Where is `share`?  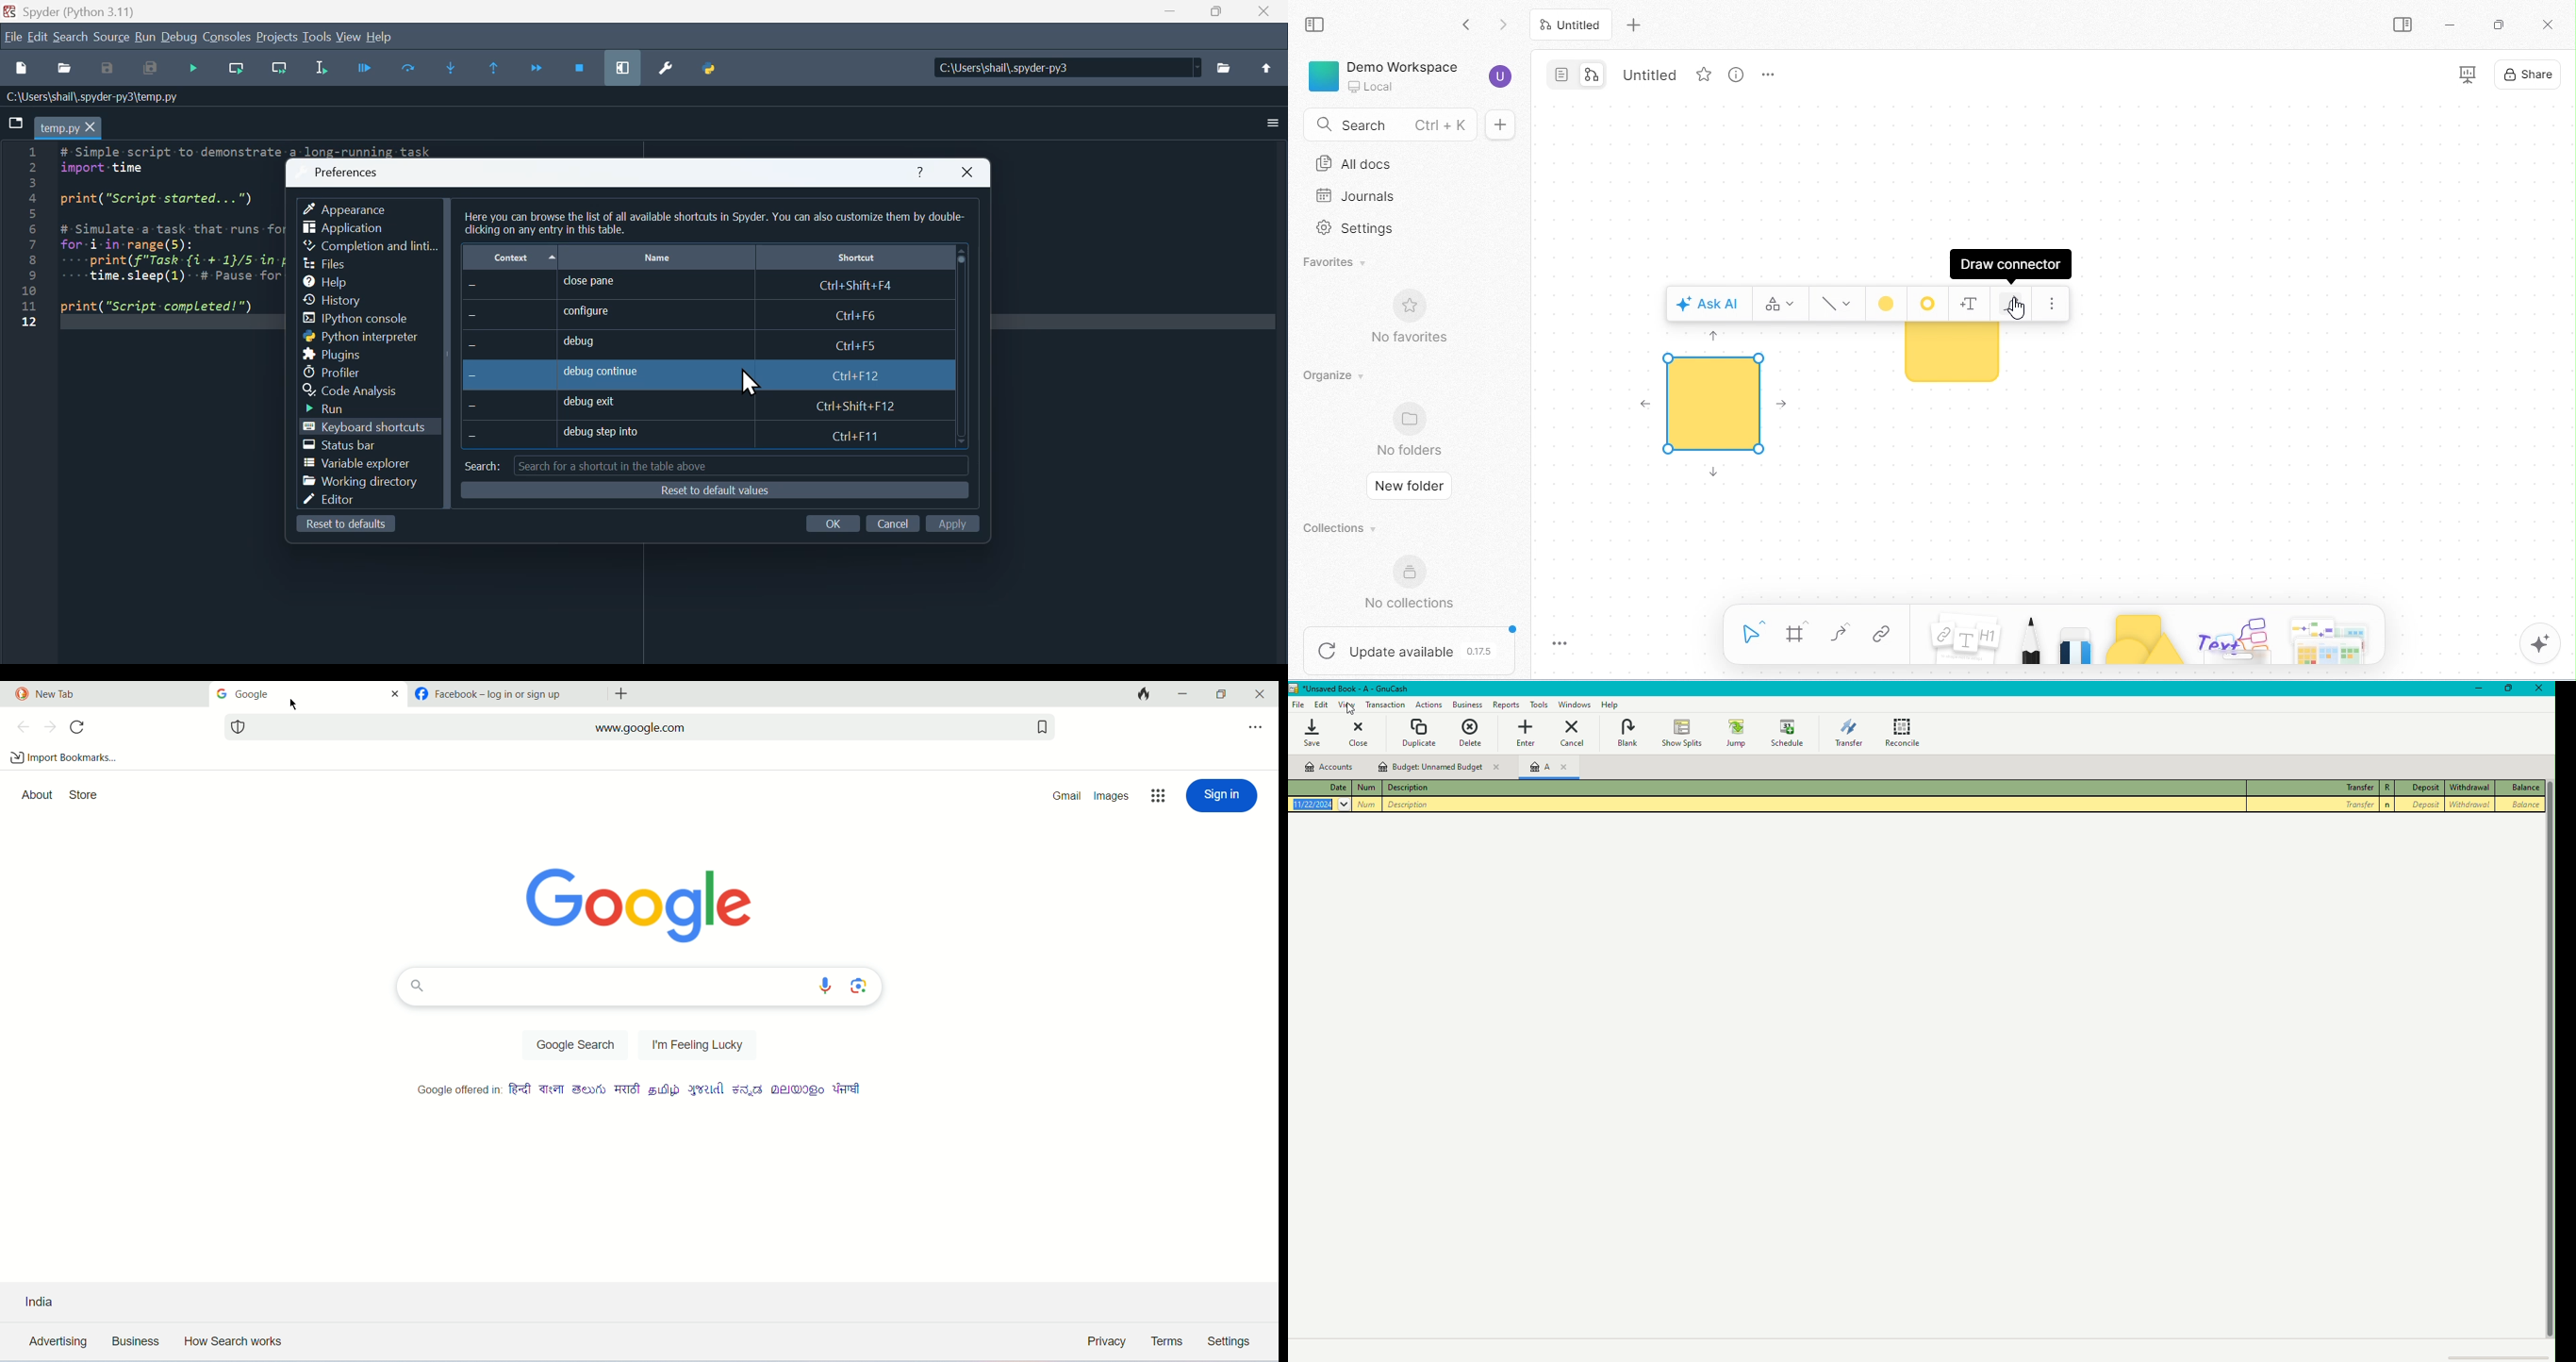
share is located at coordinates (2532, 76).